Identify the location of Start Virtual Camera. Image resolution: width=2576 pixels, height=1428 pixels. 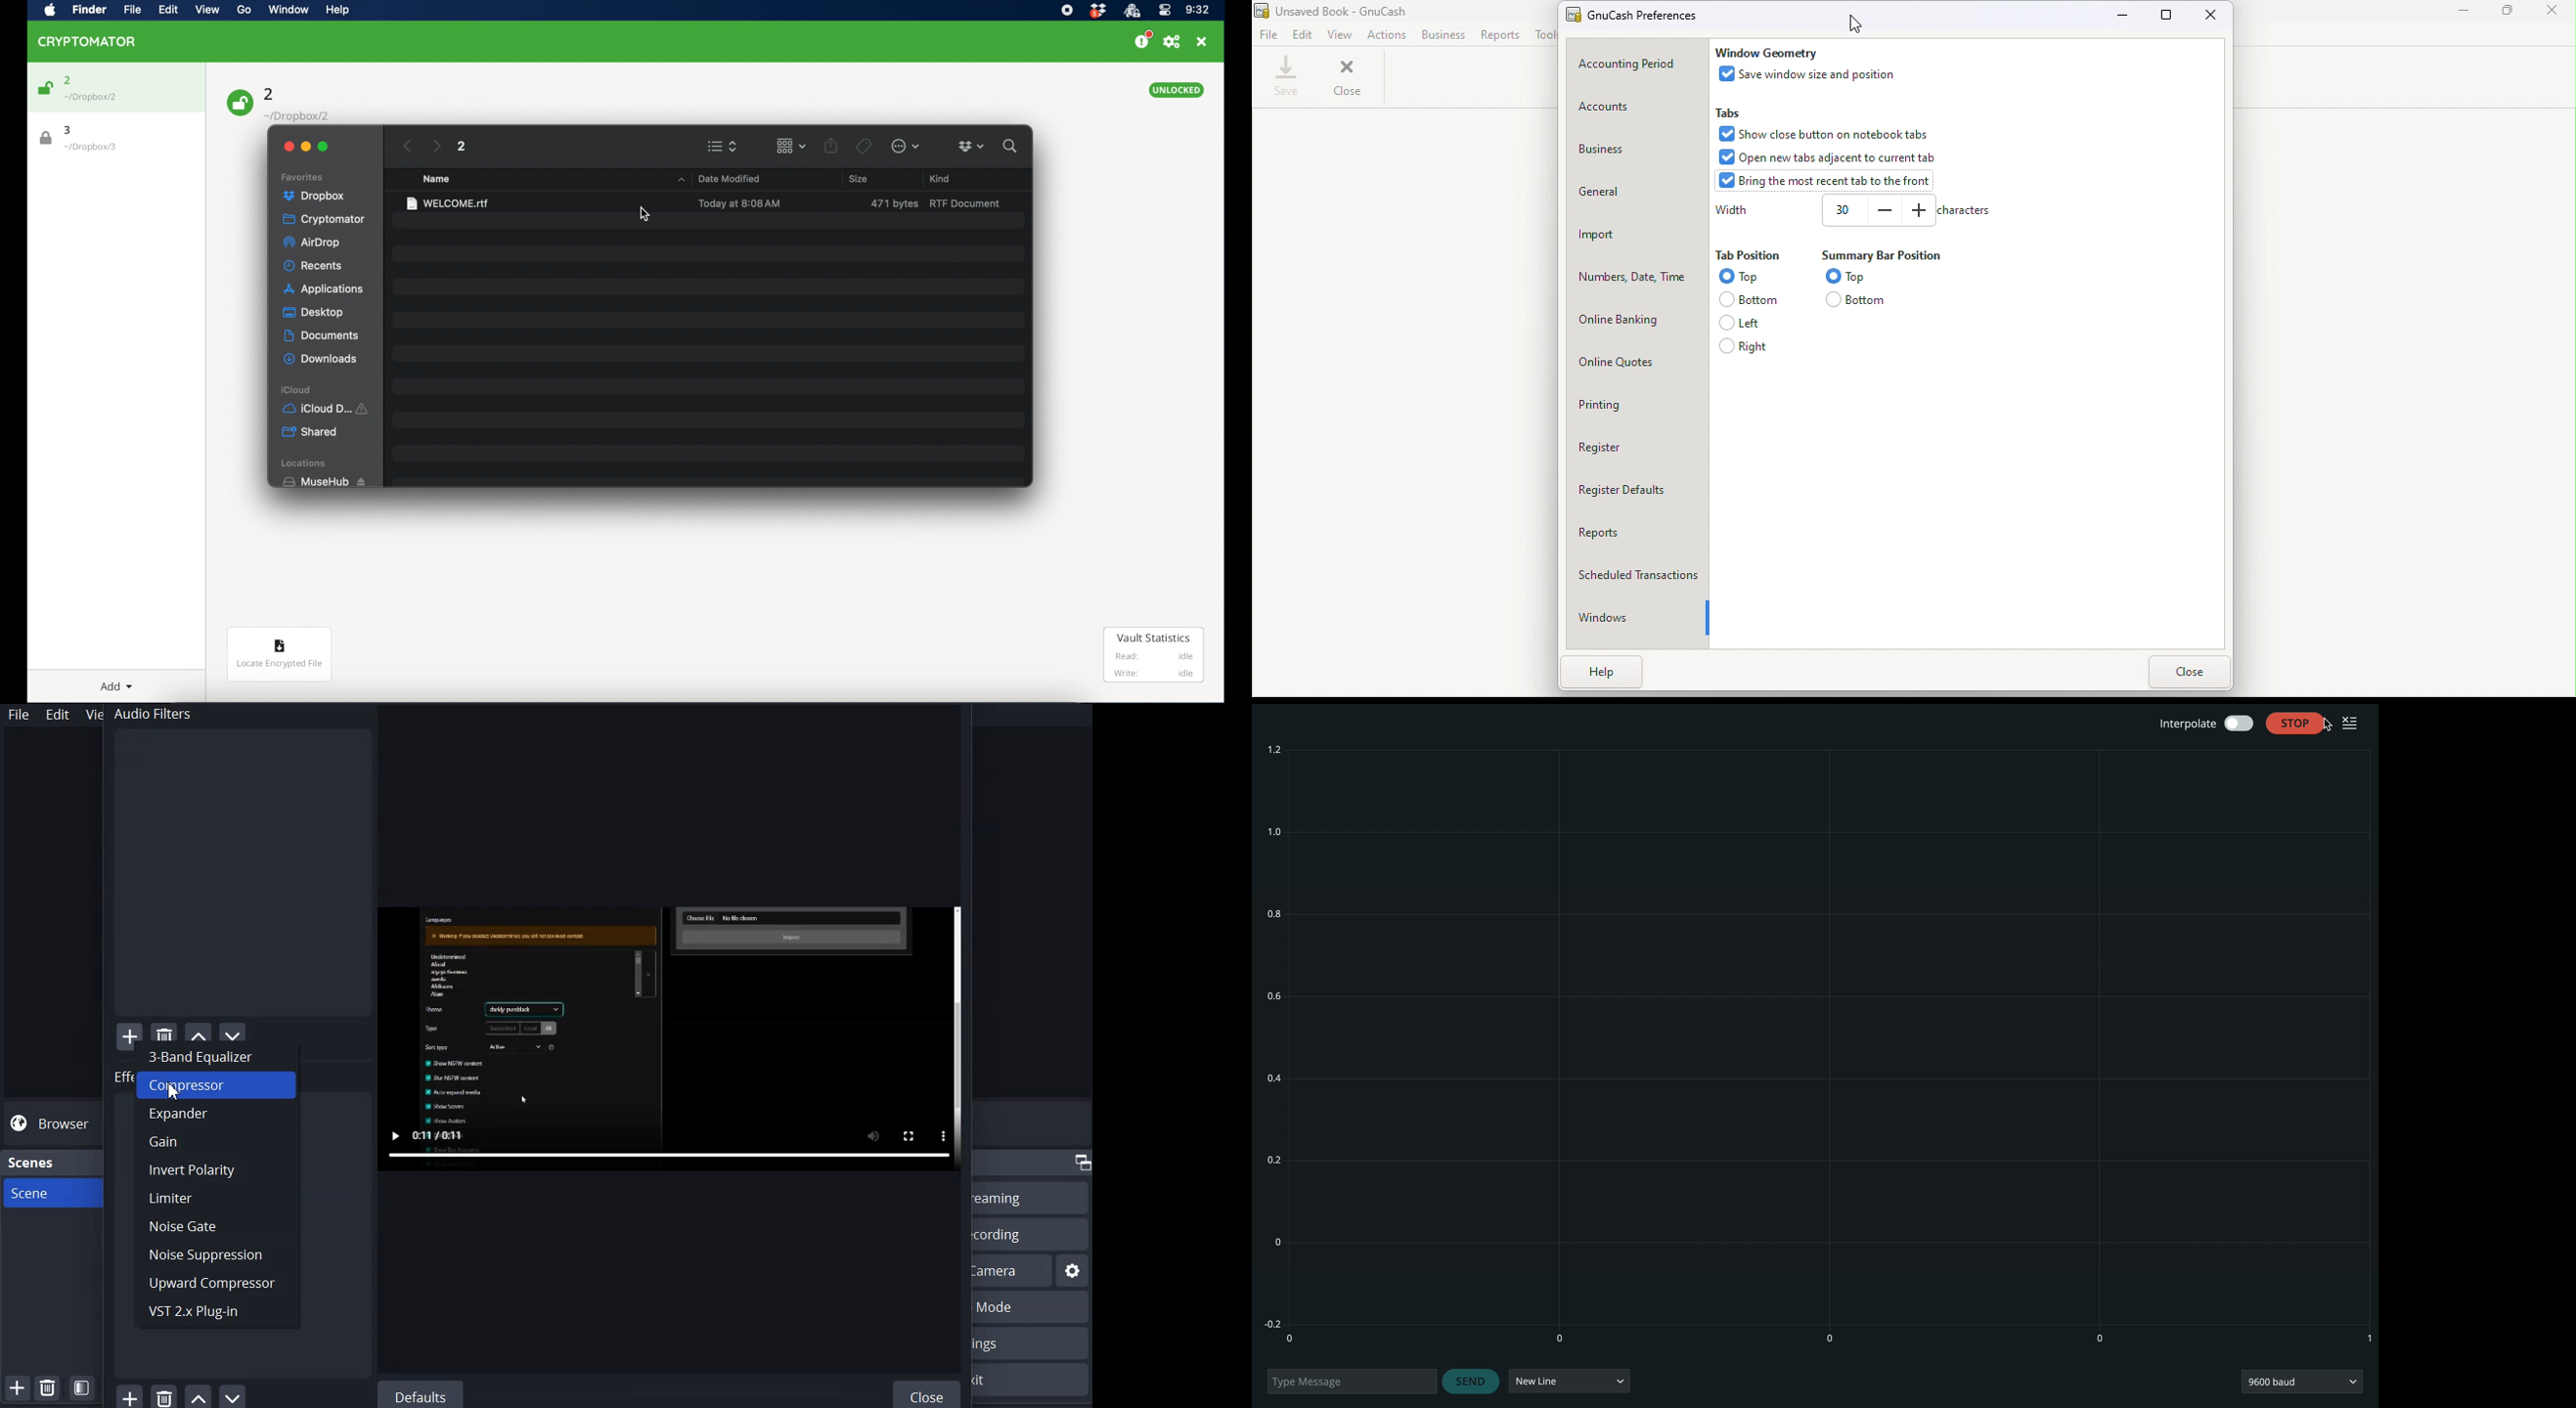
(1013, 1270).